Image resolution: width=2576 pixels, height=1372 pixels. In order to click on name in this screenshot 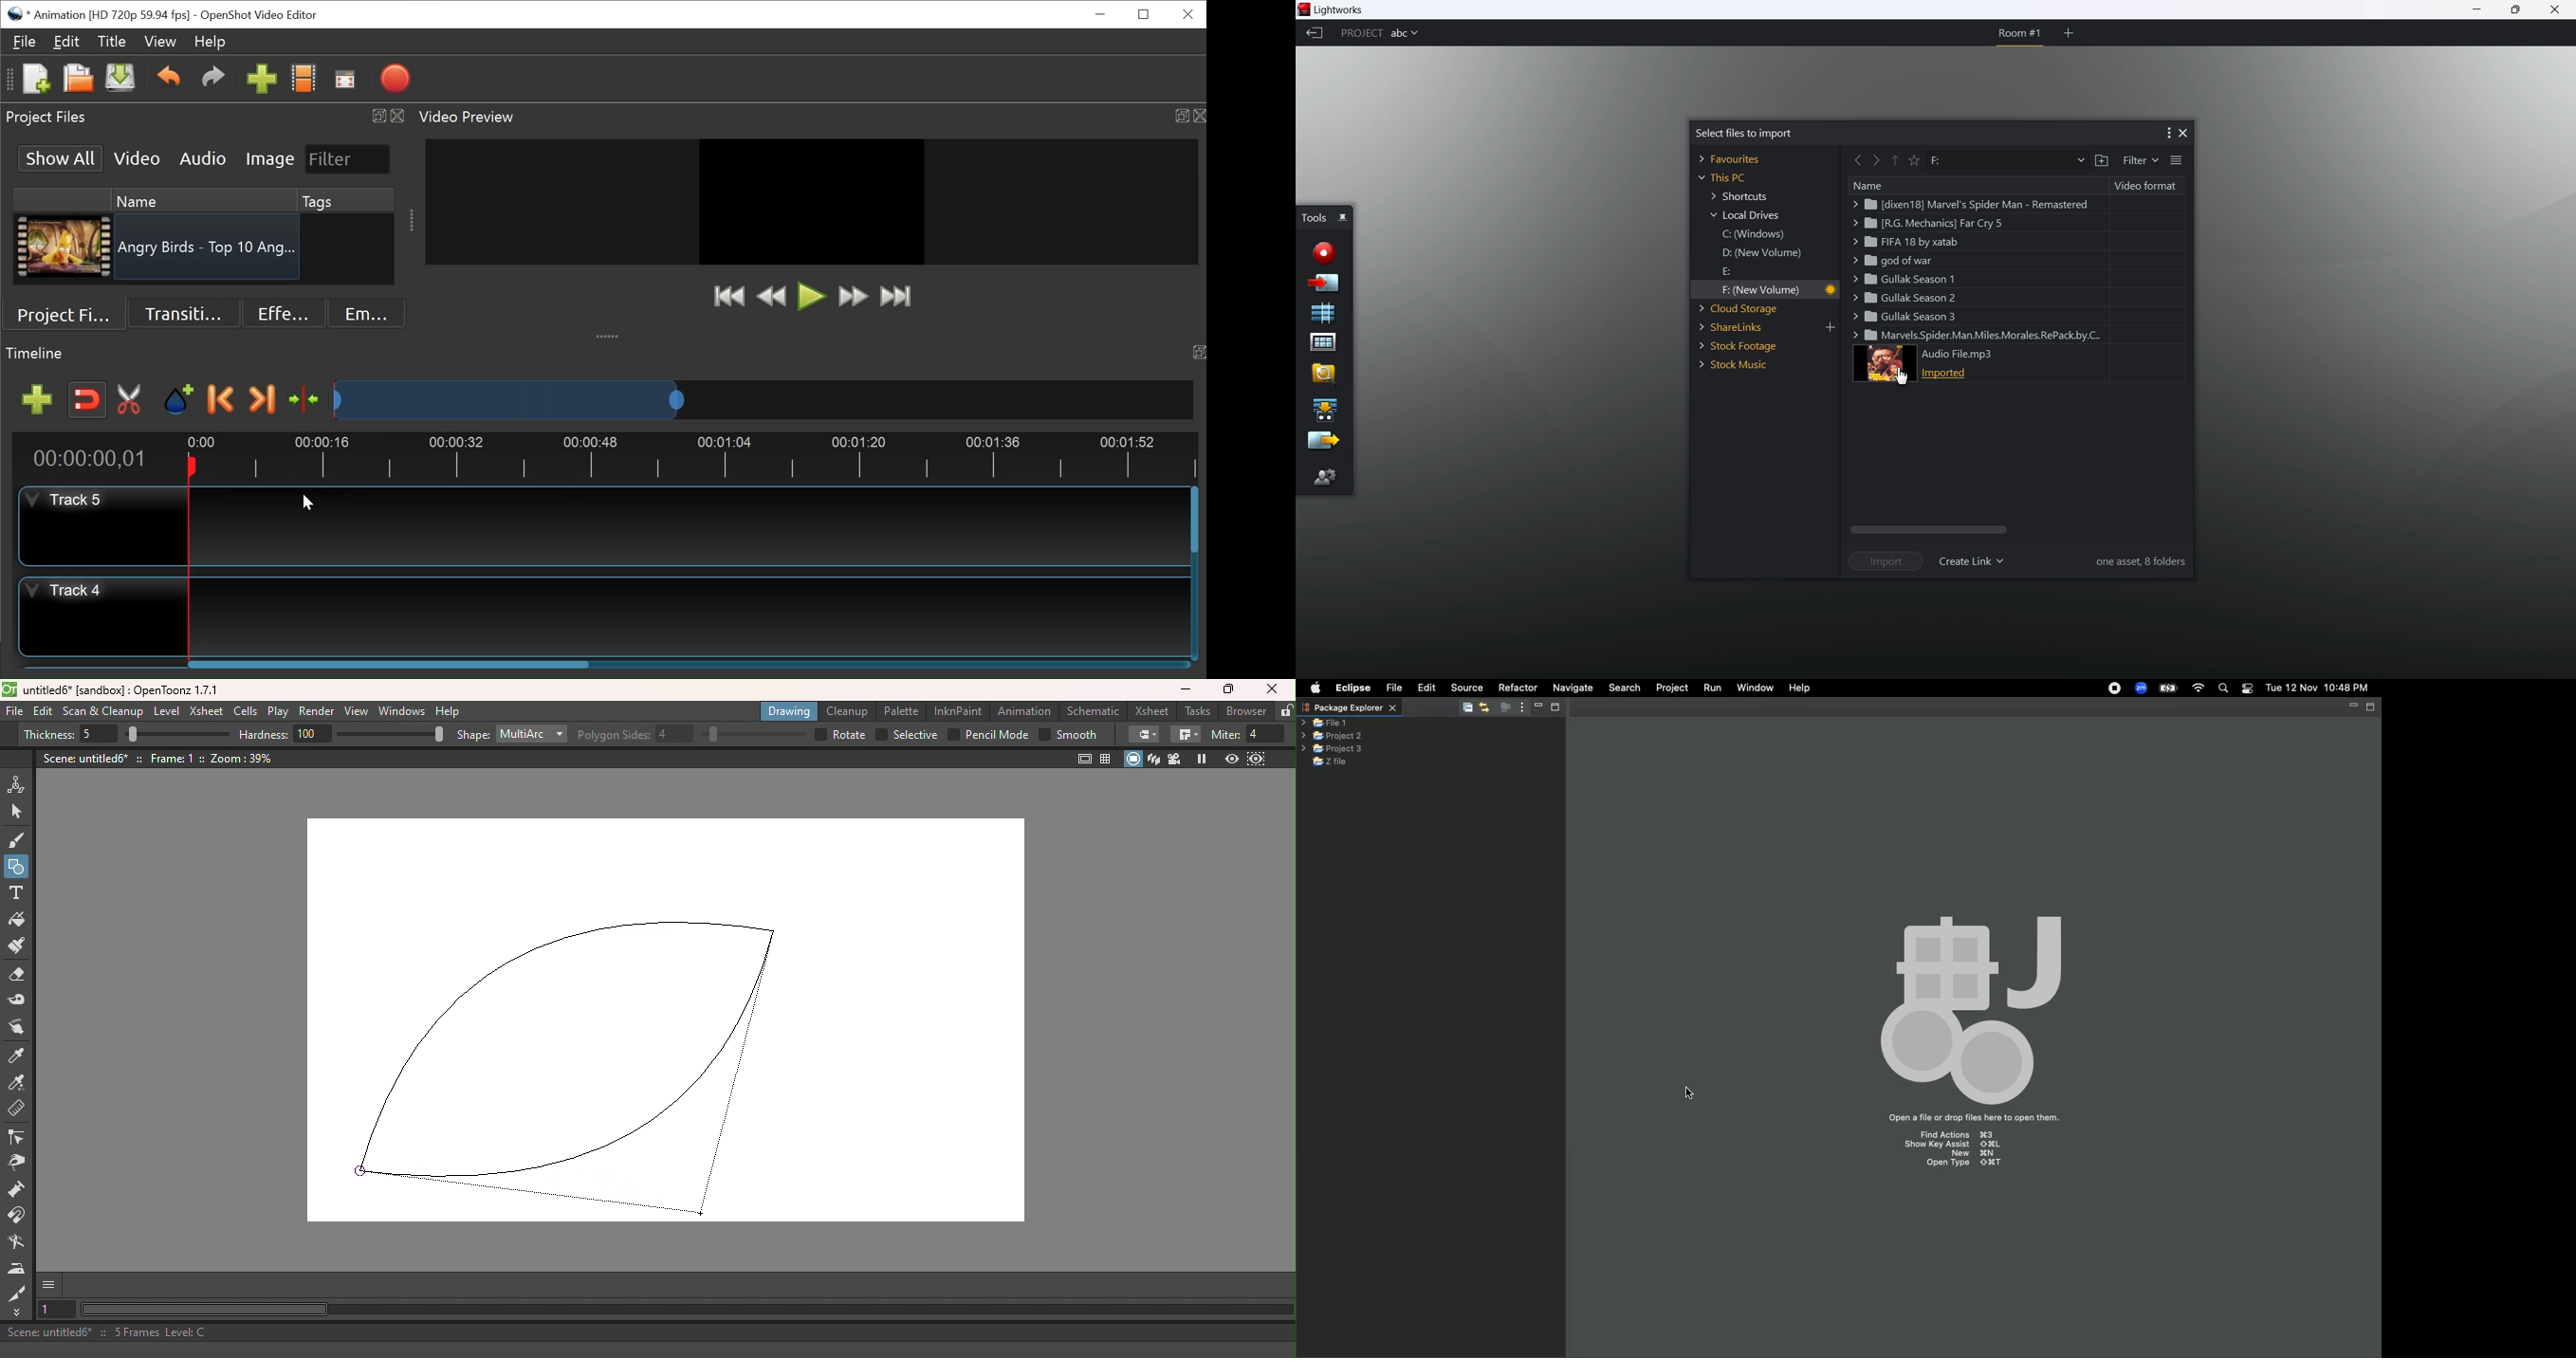, I will do `click(1870, 184)`.